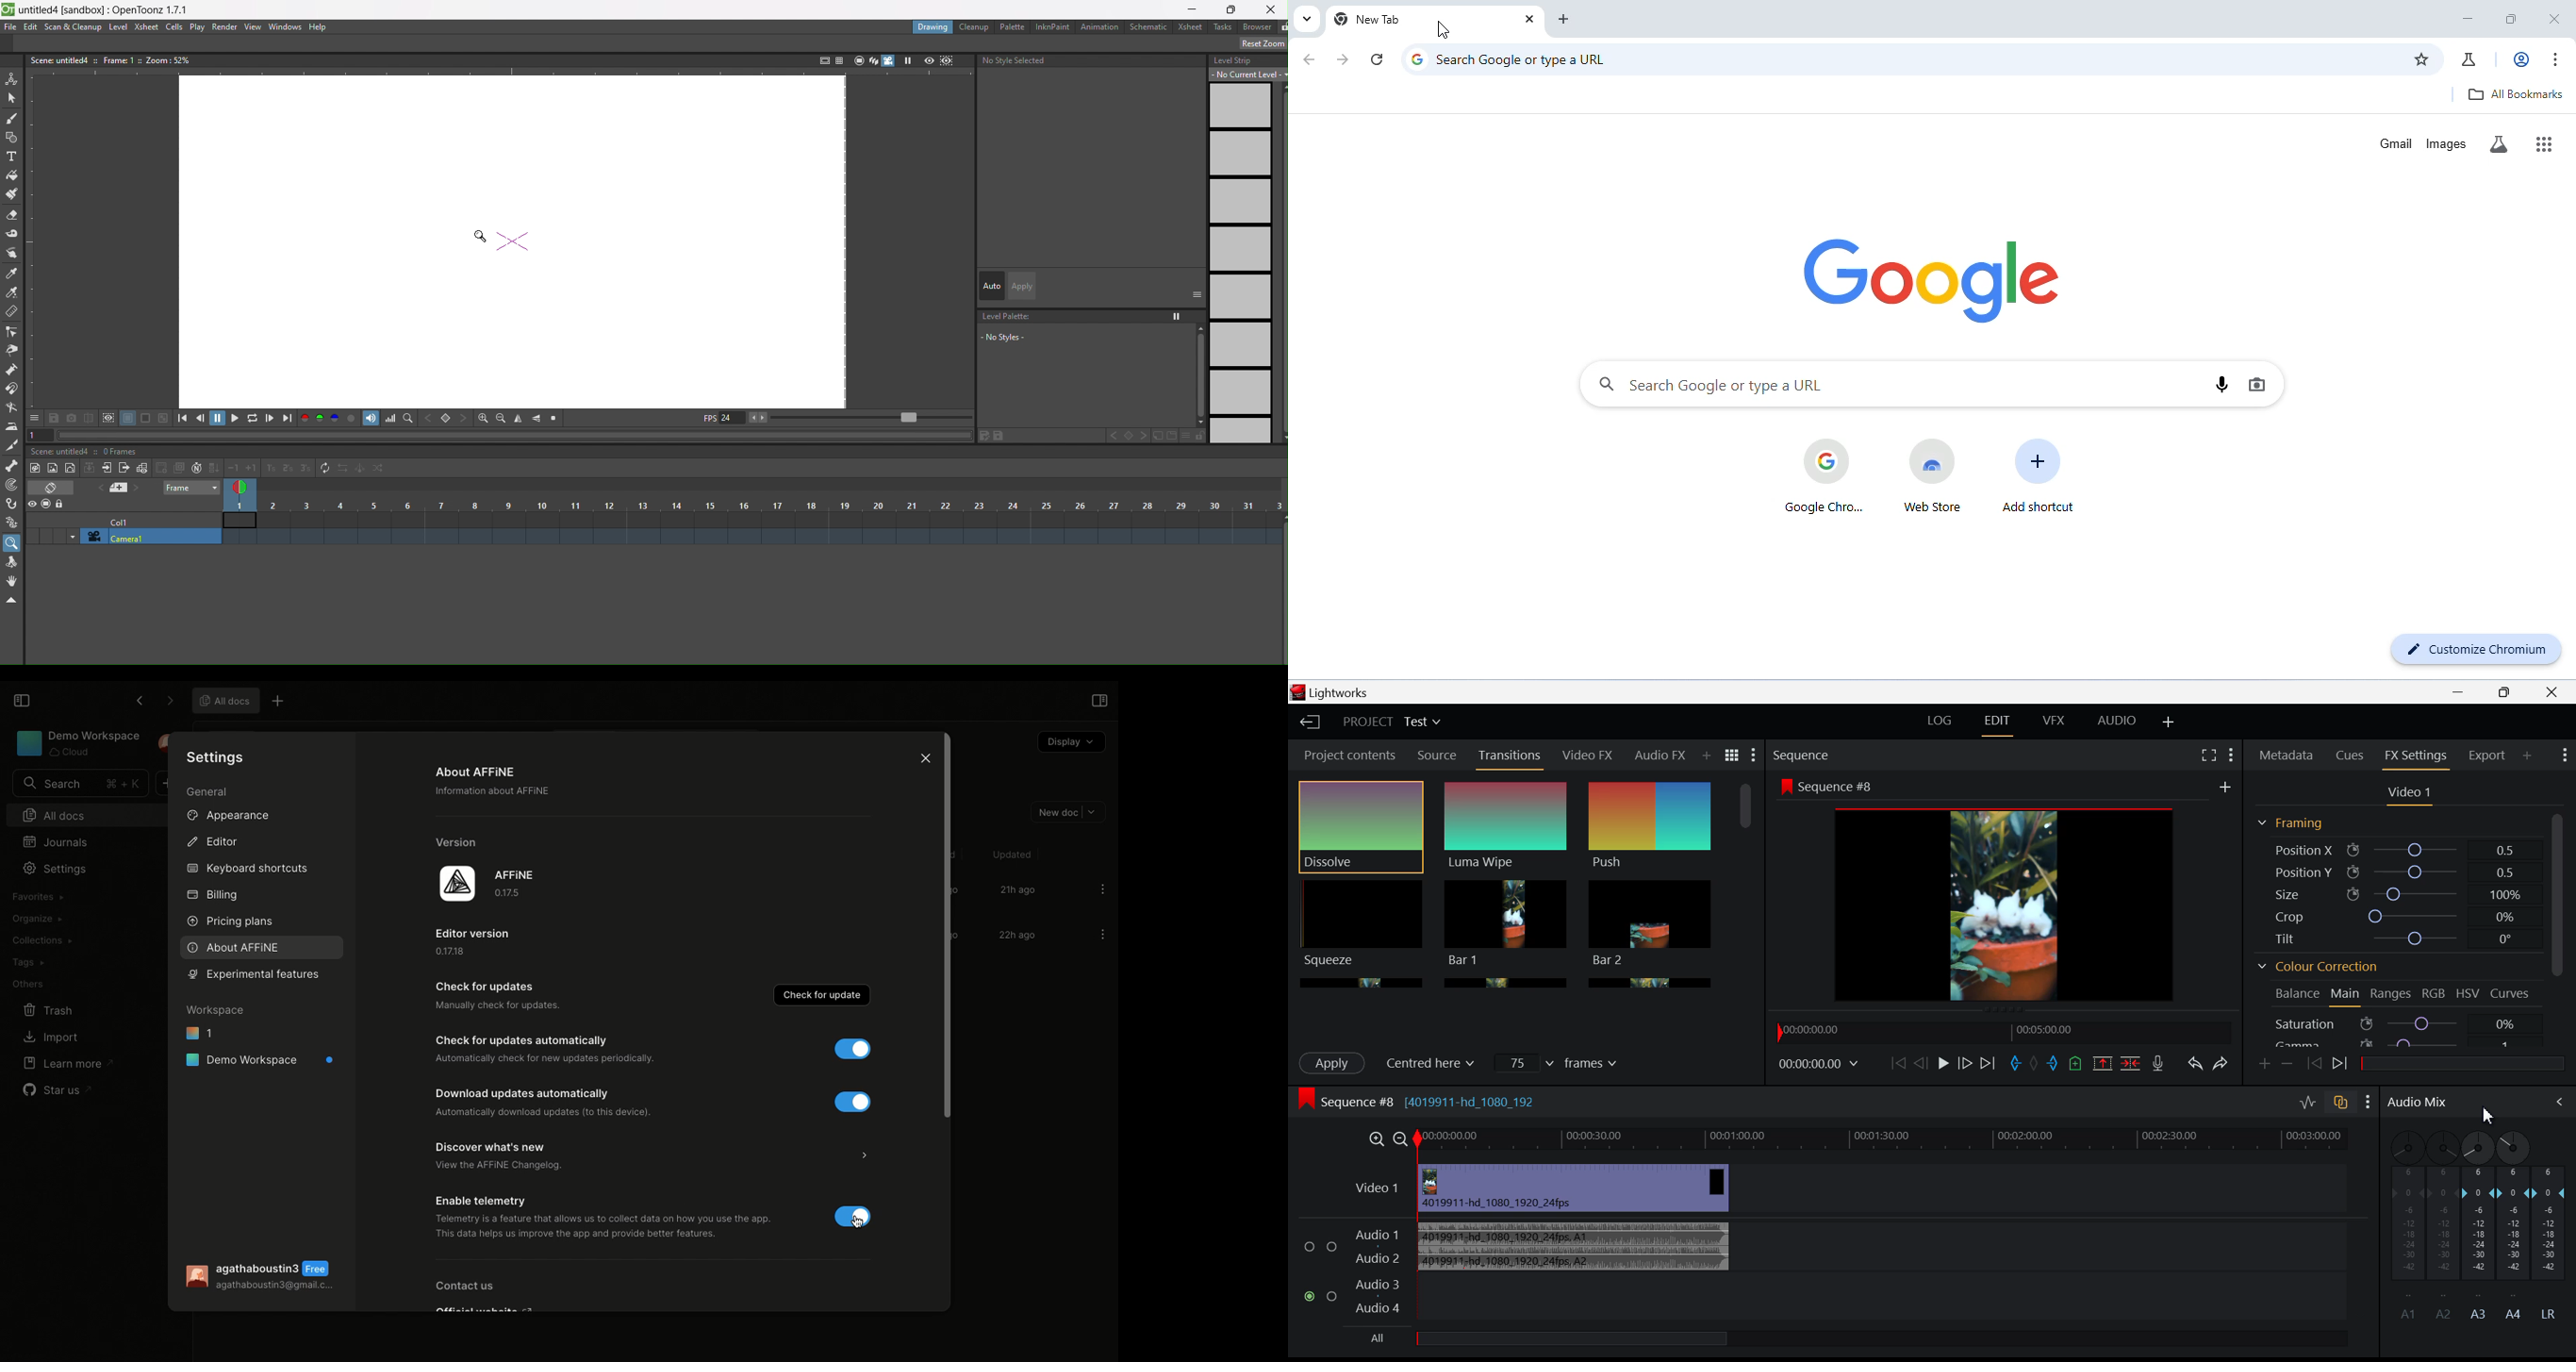 The image size is (2576, 1372). I want to click on LR Decibel Level, so click(2553, 1242).